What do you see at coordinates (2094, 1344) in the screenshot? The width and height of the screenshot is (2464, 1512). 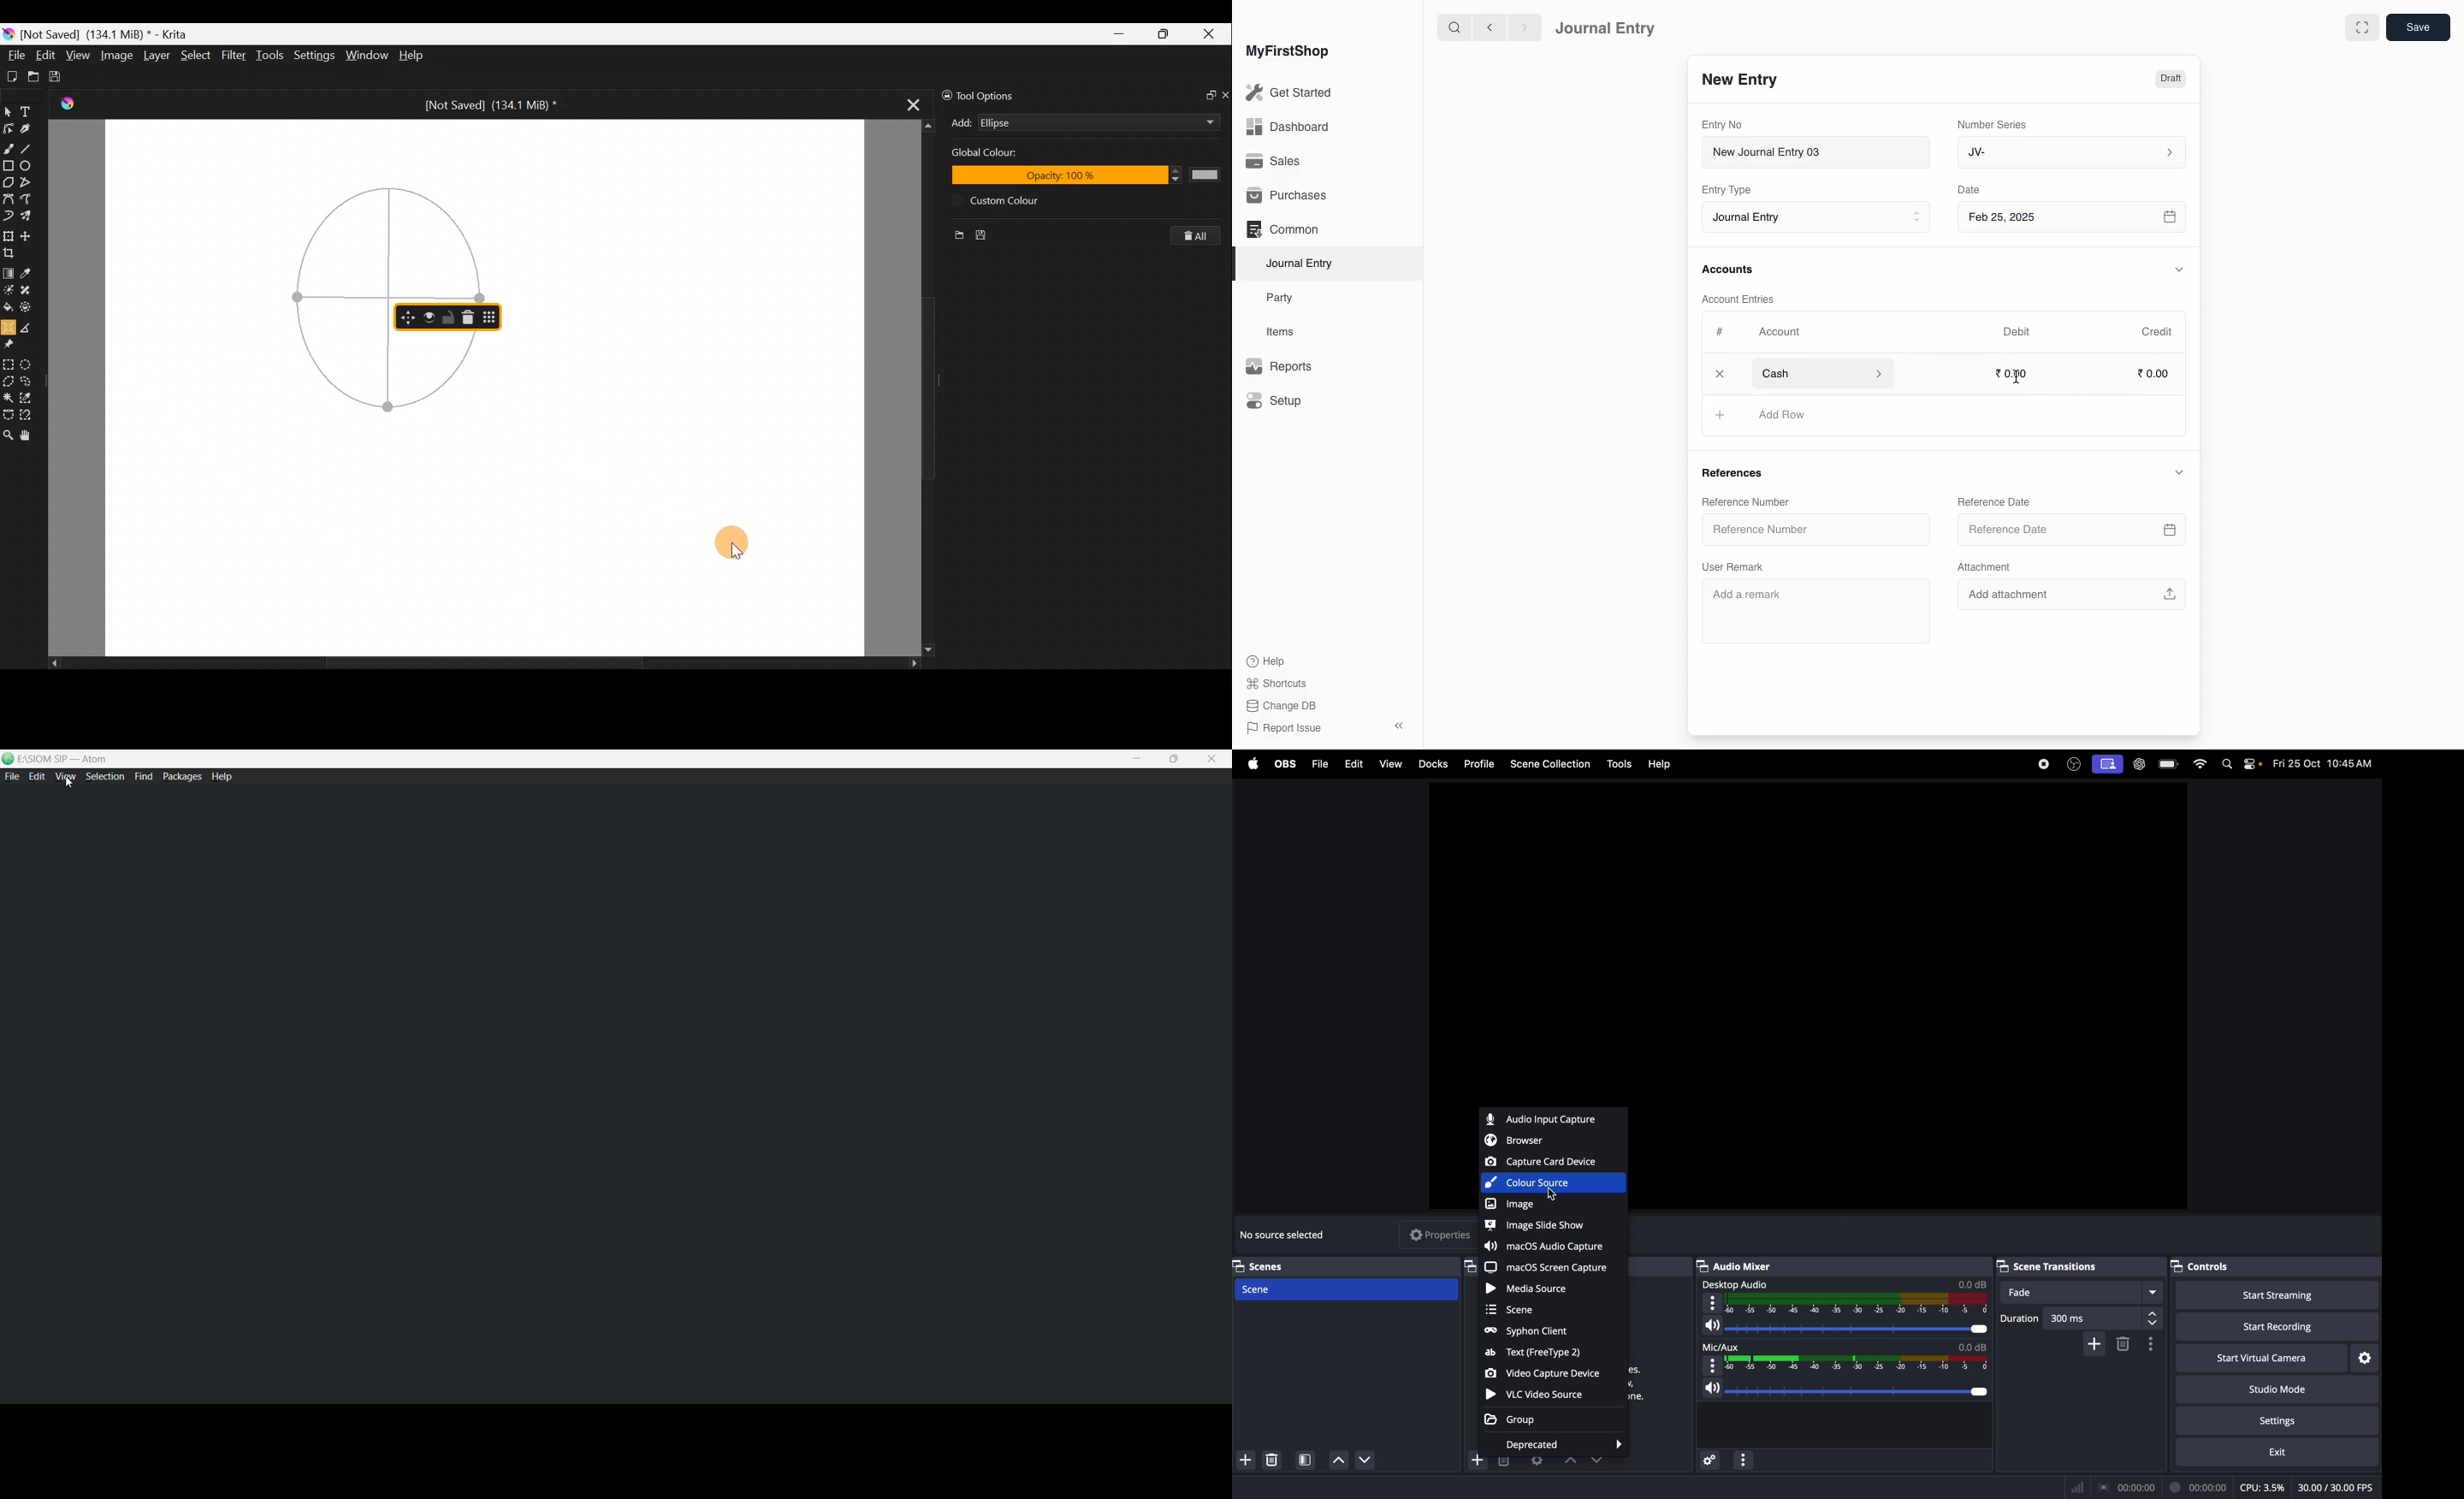 I see `add cofigurable transition` at bounding box center [2094, 1344].